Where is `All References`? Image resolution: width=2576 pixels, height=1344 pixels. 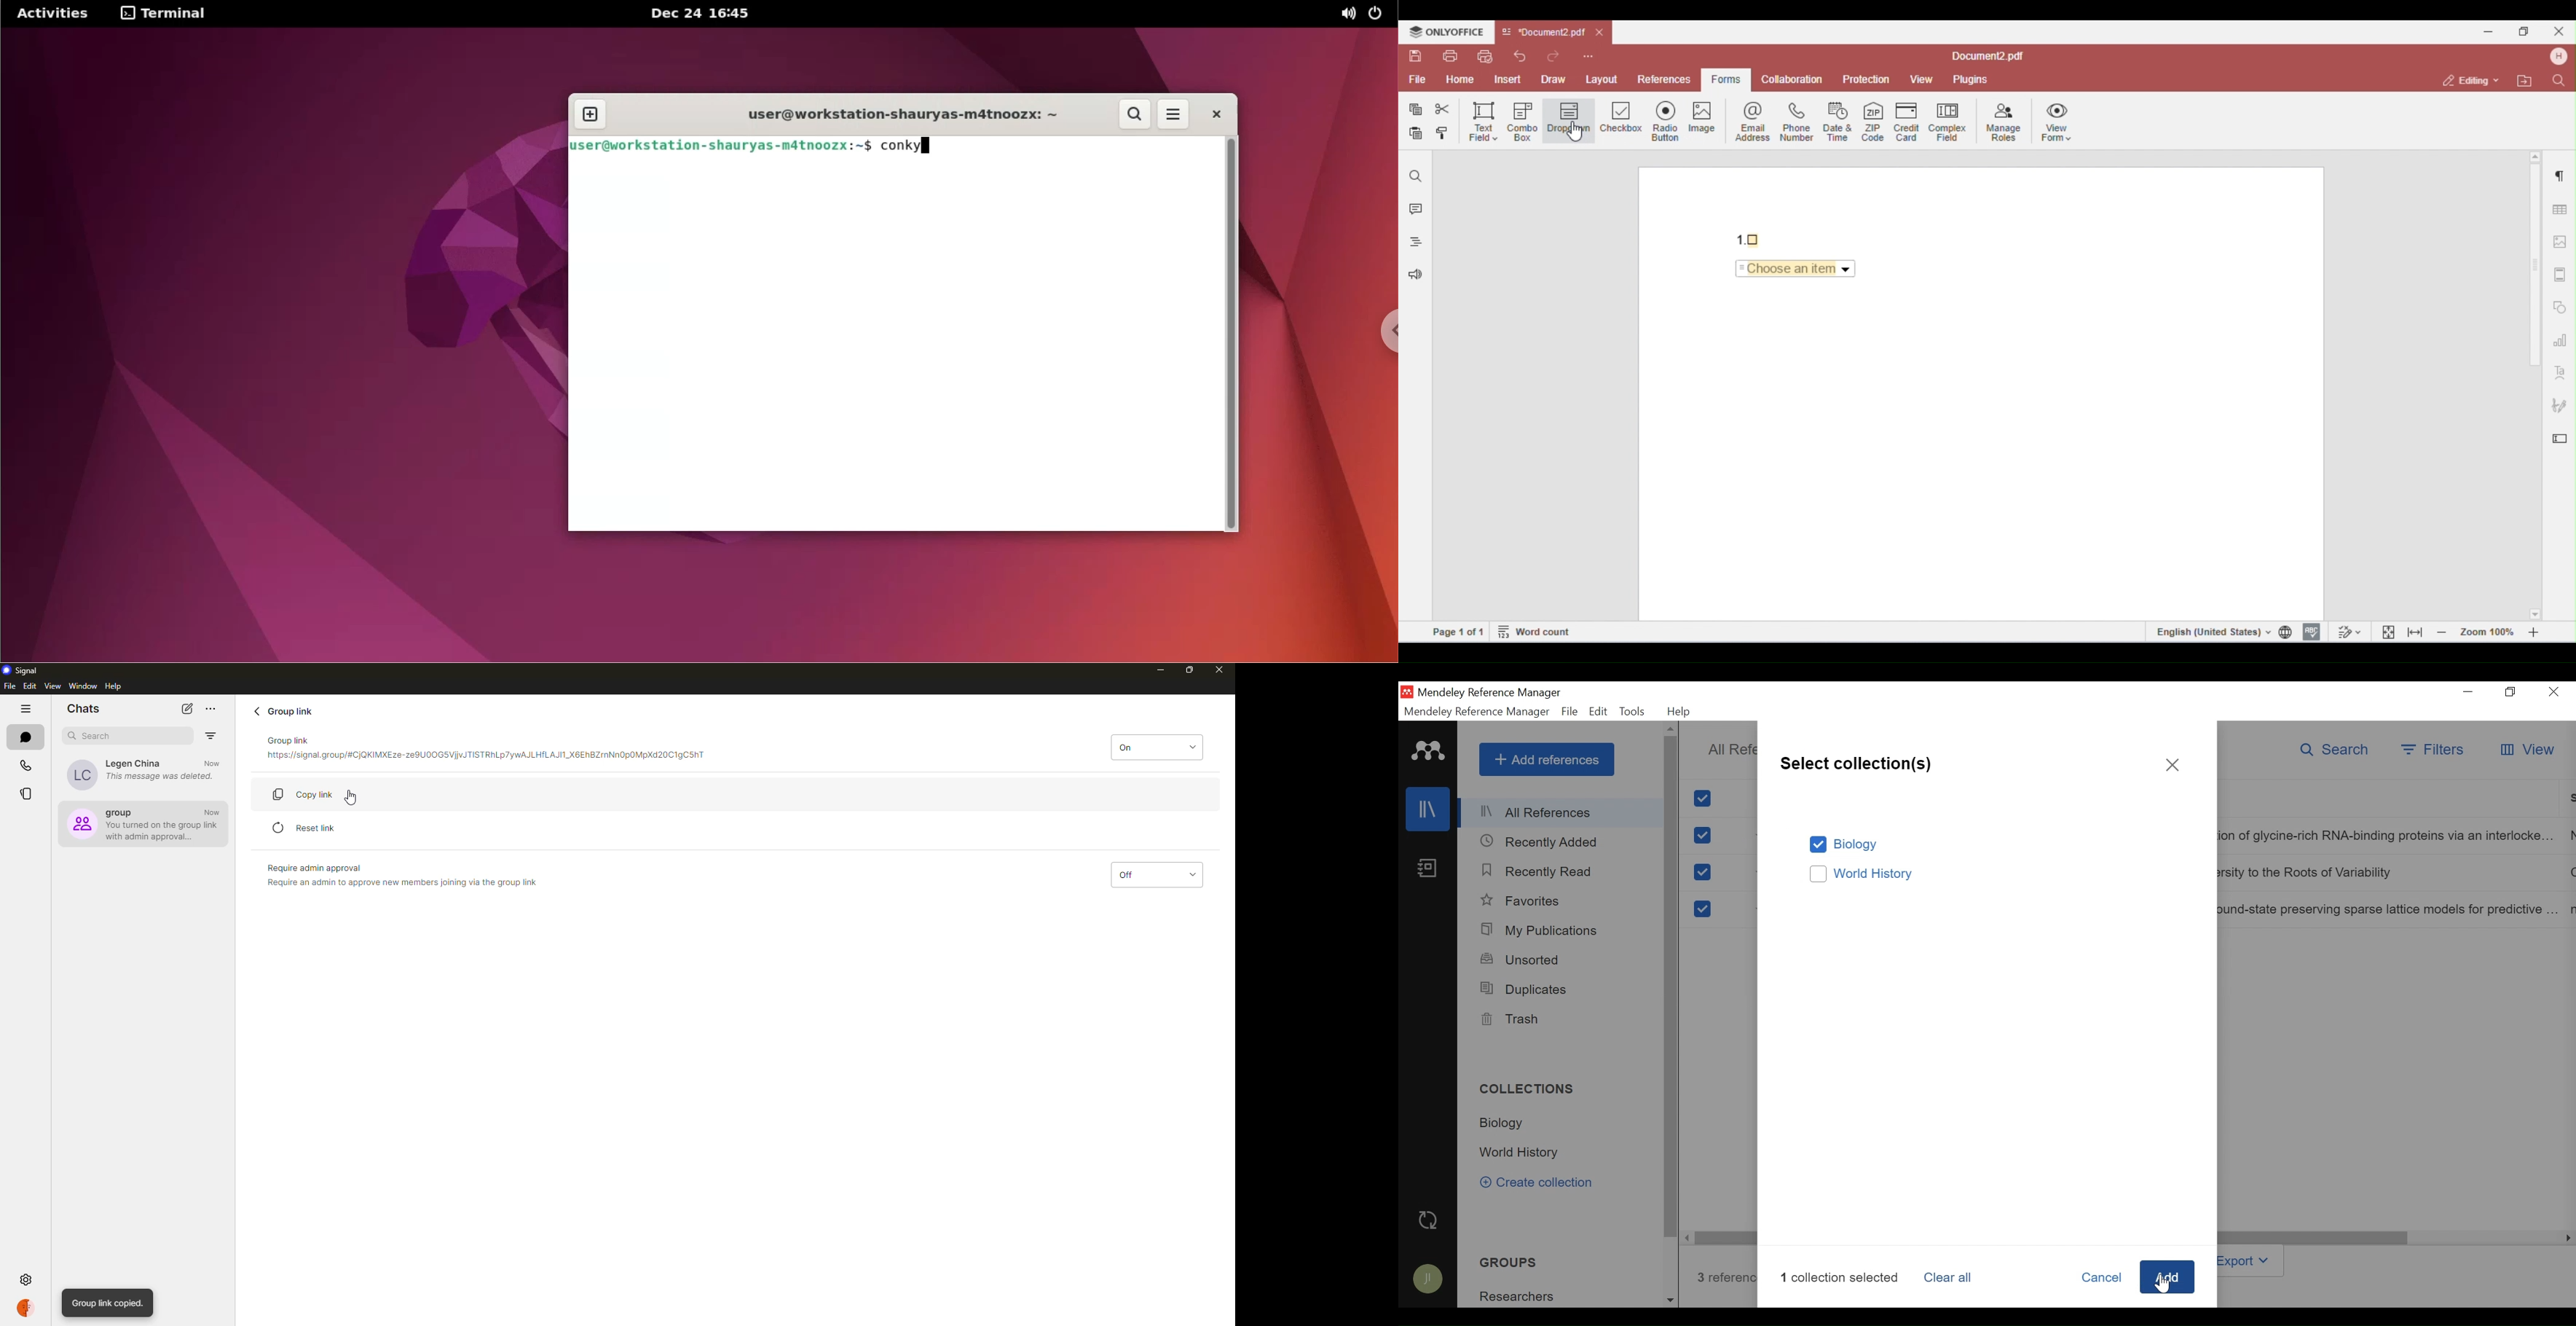 All References is located at coordinates (1562, 815).